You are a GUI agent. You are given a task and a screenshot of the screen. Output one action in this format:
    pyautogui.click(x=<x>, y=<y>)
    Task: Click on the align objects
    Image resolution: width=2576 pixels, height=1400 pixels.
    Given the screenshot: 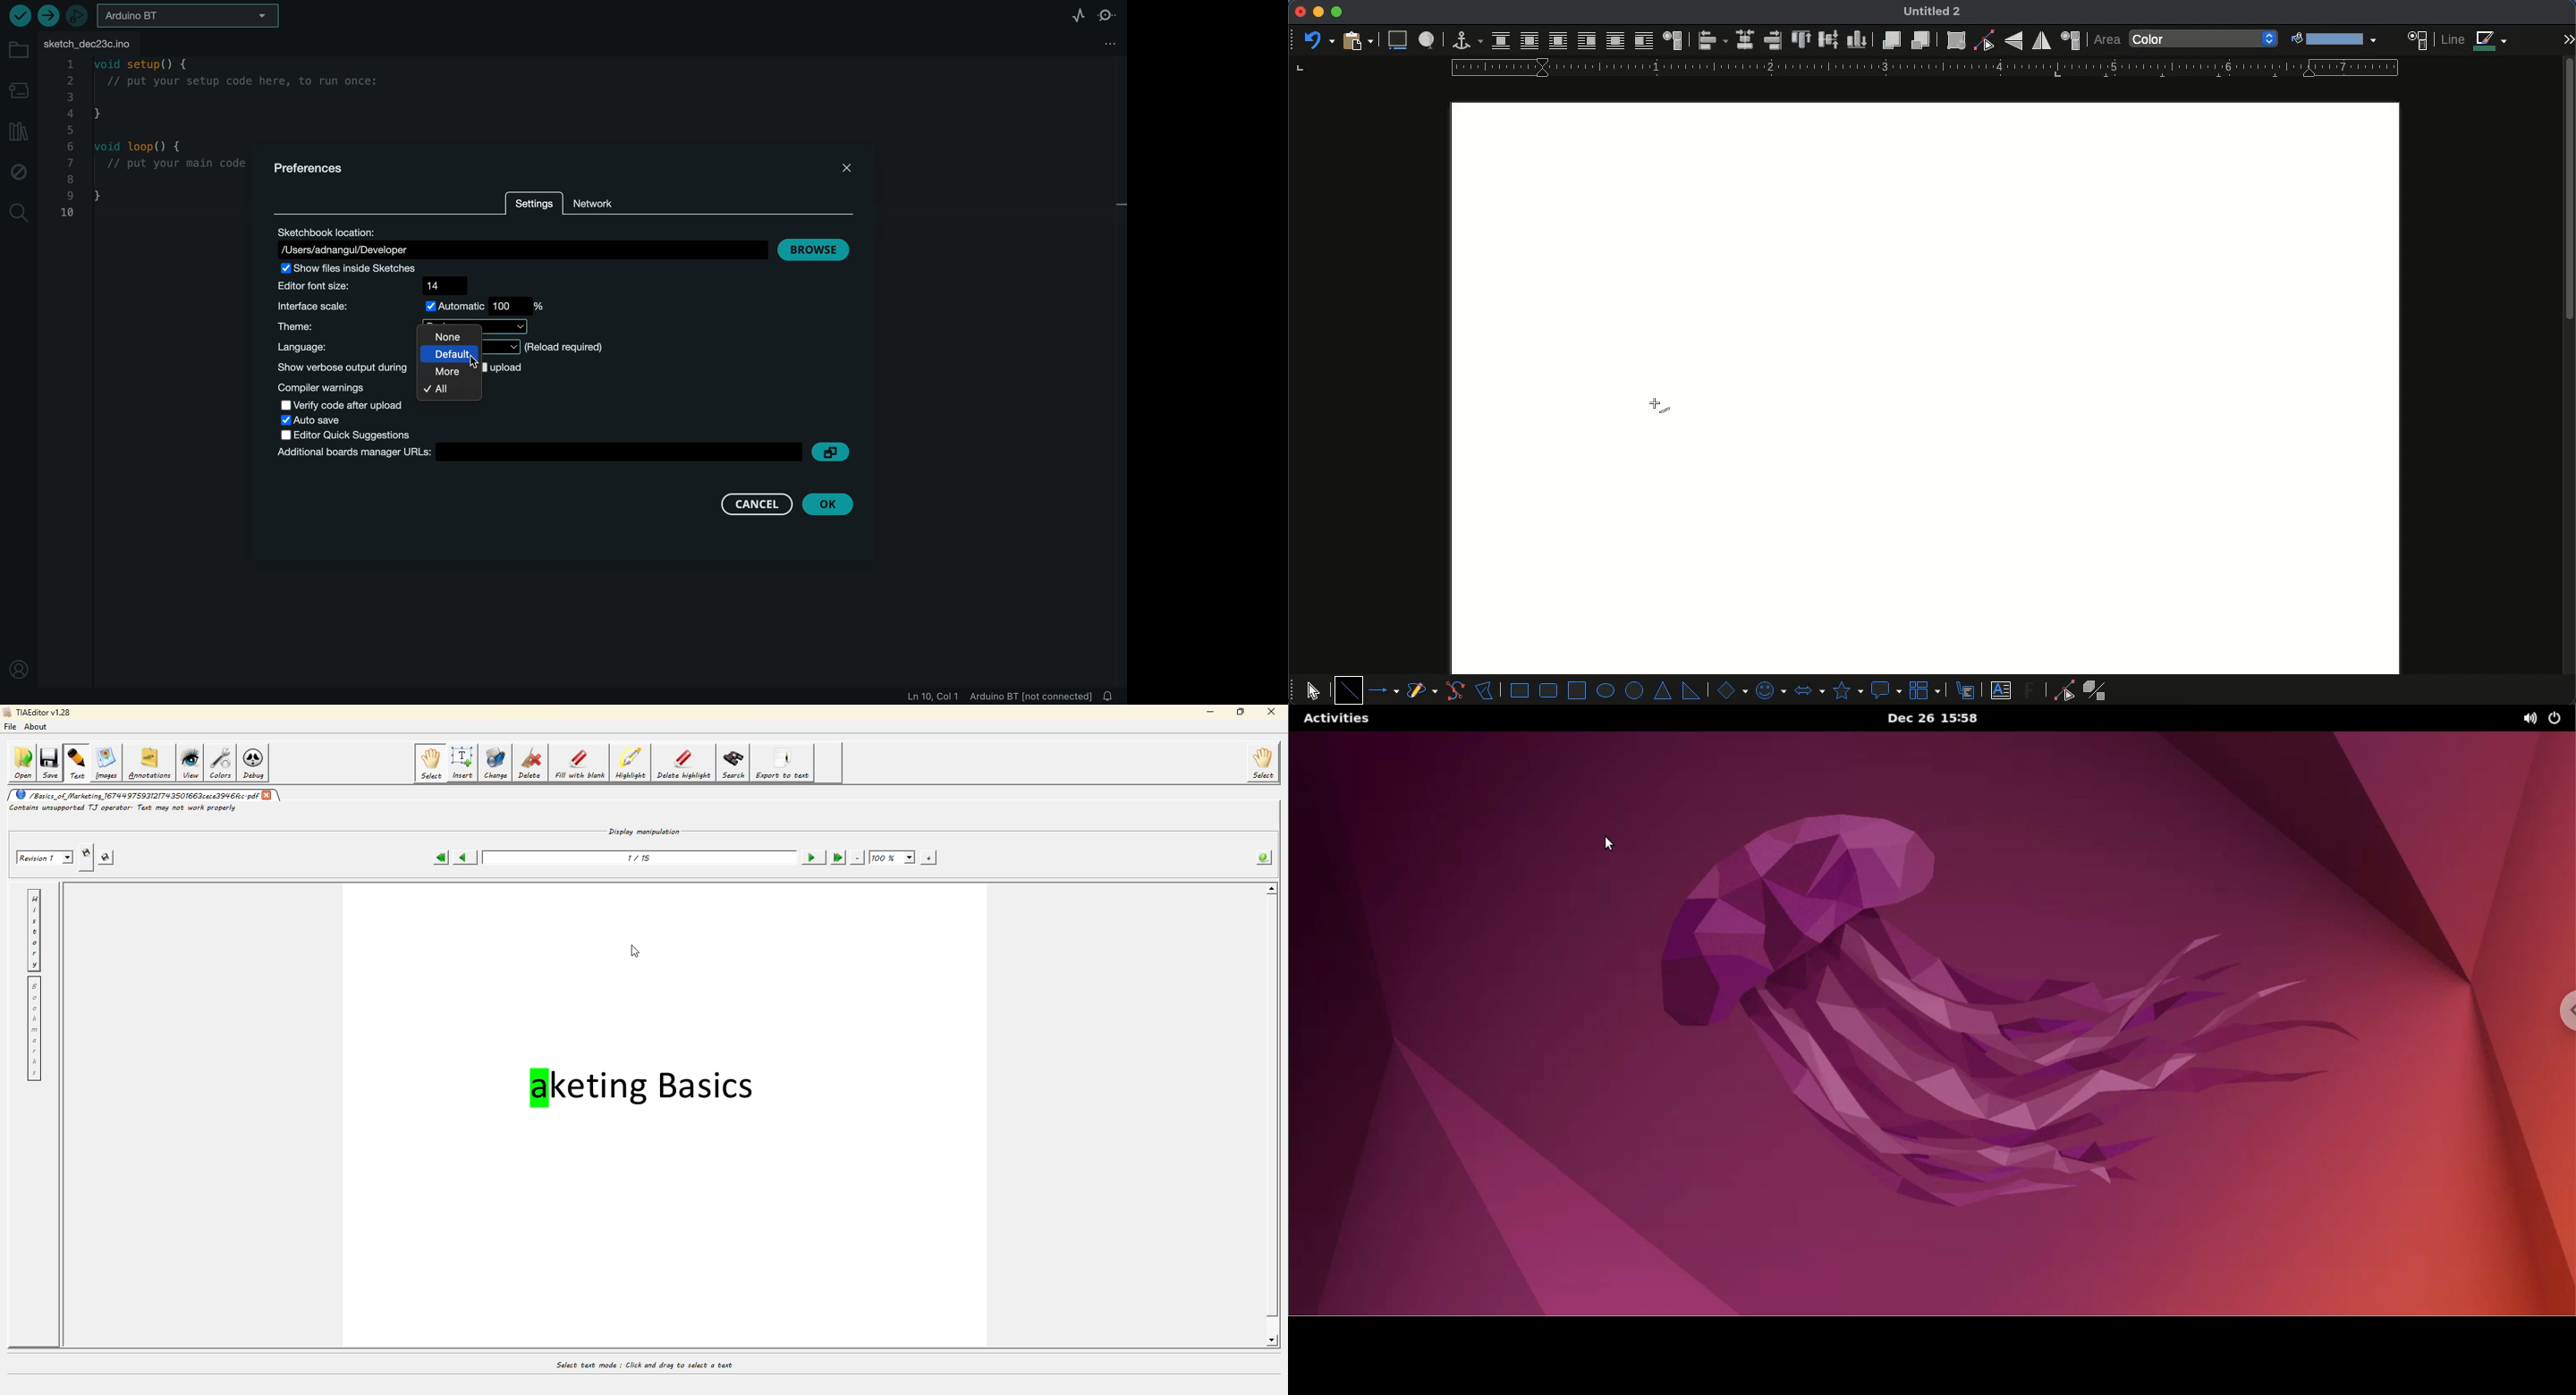 What is the action you would take?
    pyautogui.click(x=1713, y=40)
    